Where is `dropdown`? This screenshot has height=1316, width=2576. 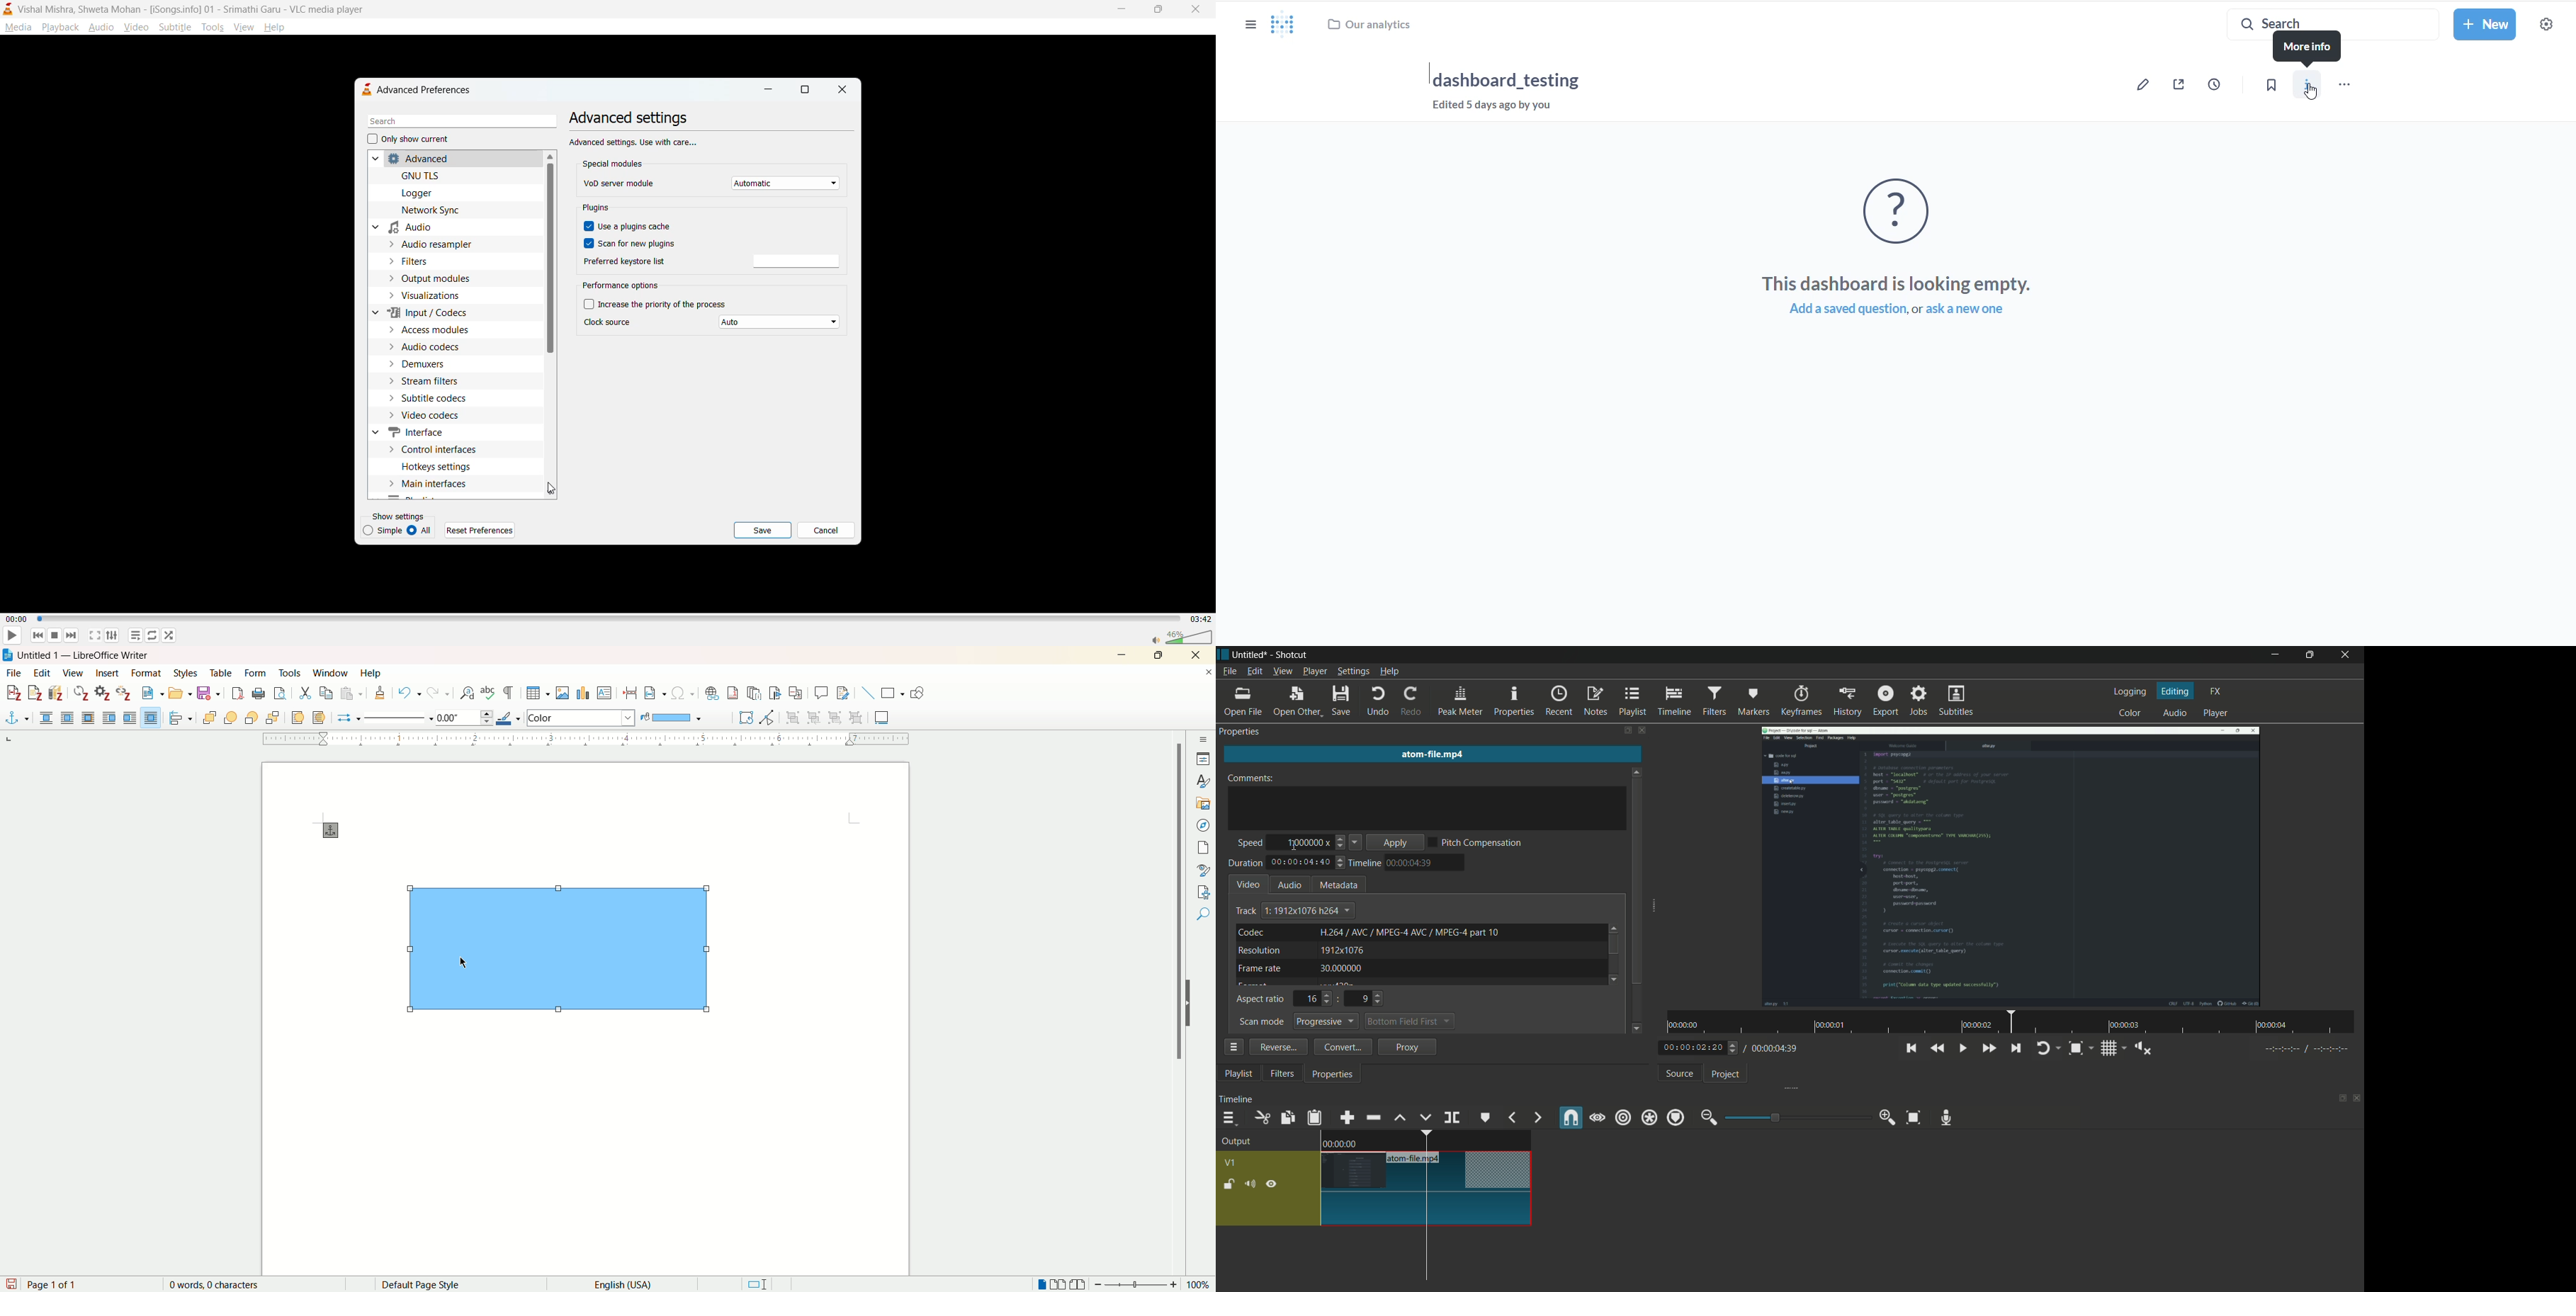 dropdown is located at coordinates (1447, 1022).